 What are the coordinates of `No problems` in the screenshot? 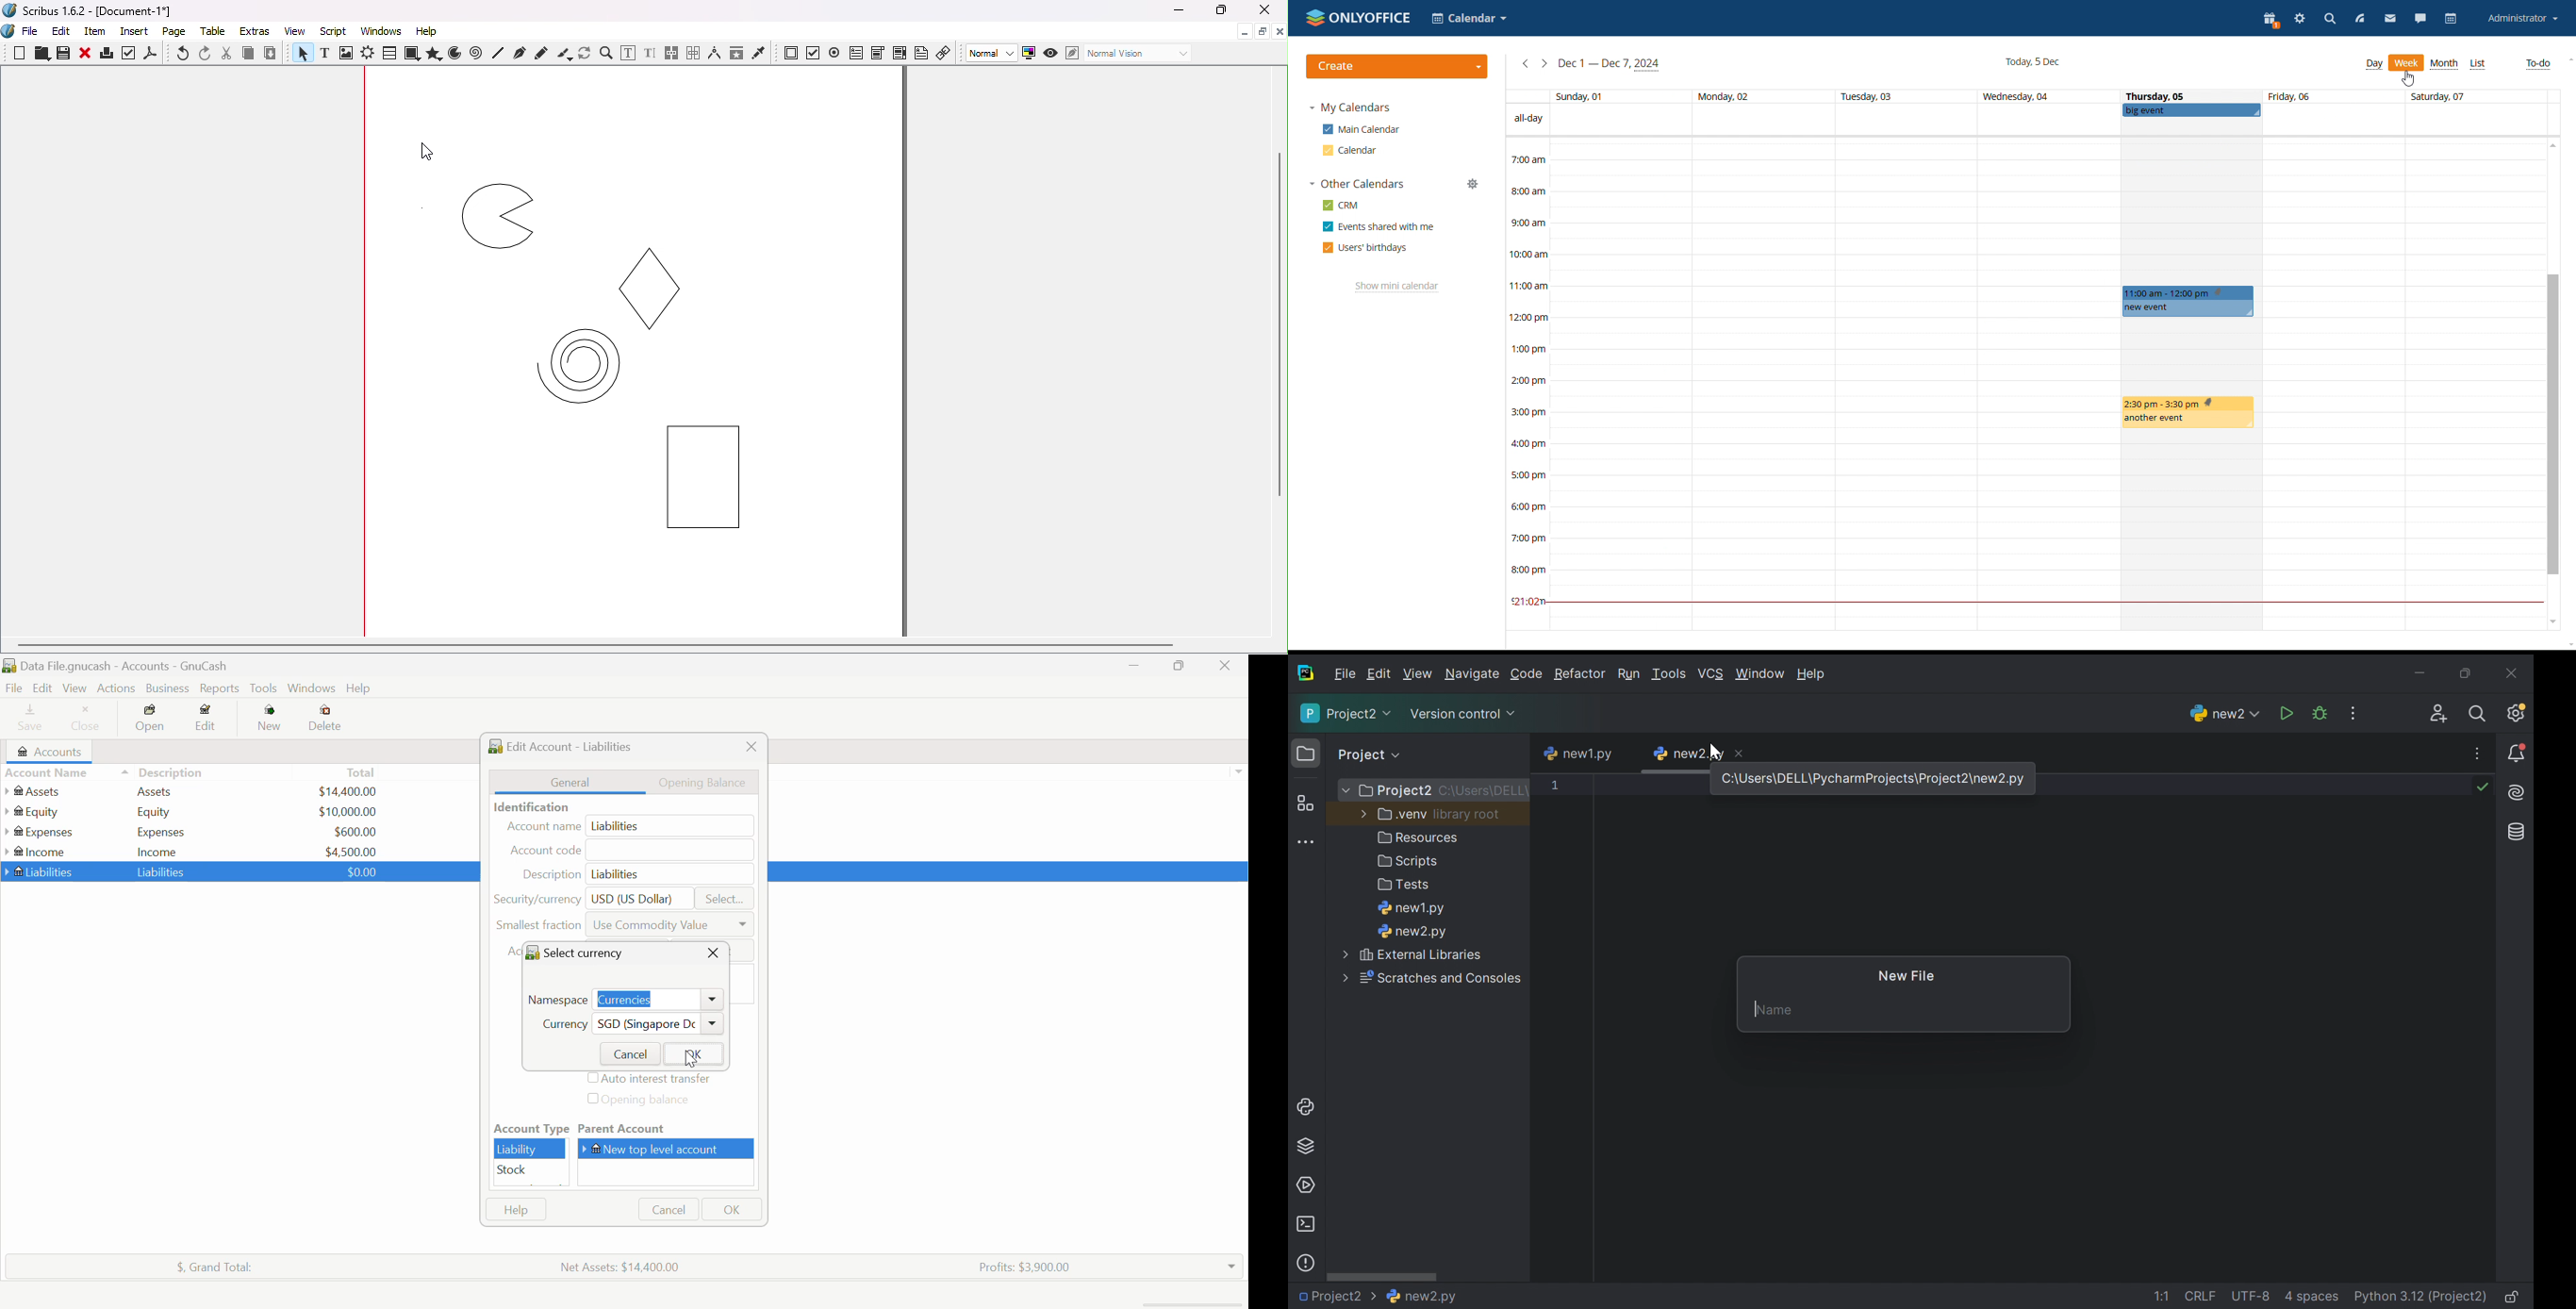 It's located at (2486, 787).